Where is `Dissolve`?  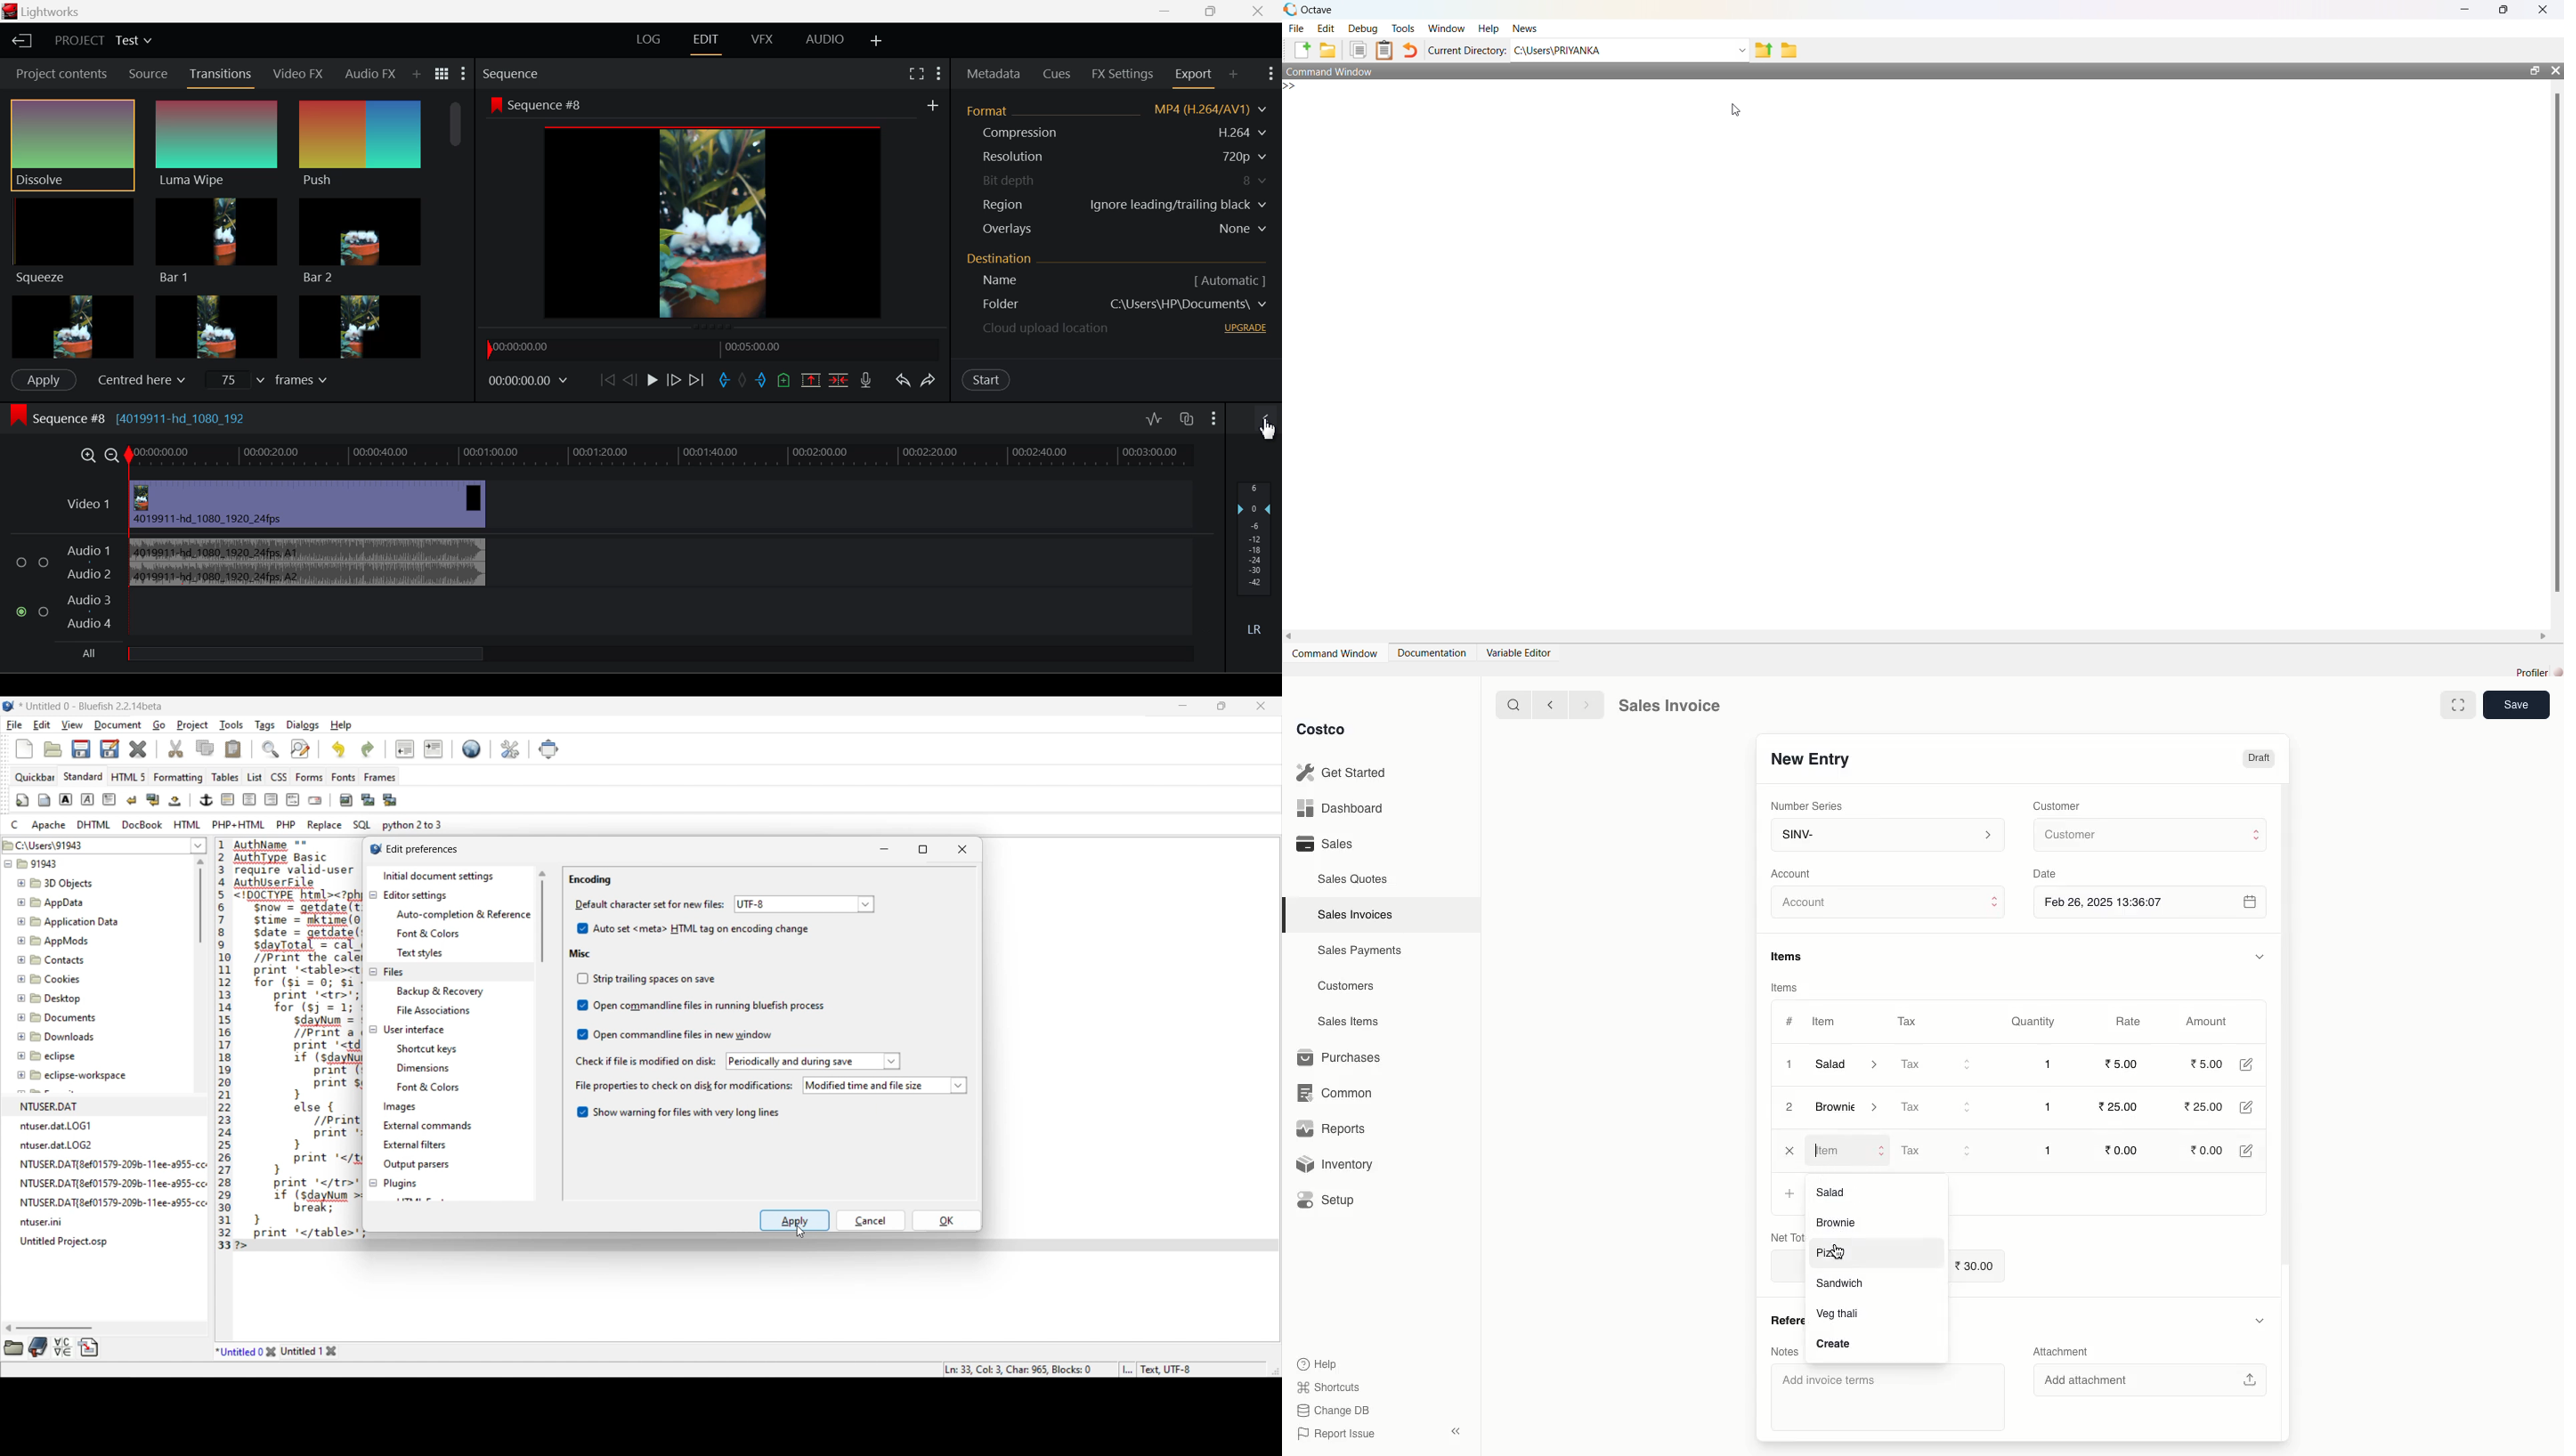
Dissolve is located at coordinates (72, 144).